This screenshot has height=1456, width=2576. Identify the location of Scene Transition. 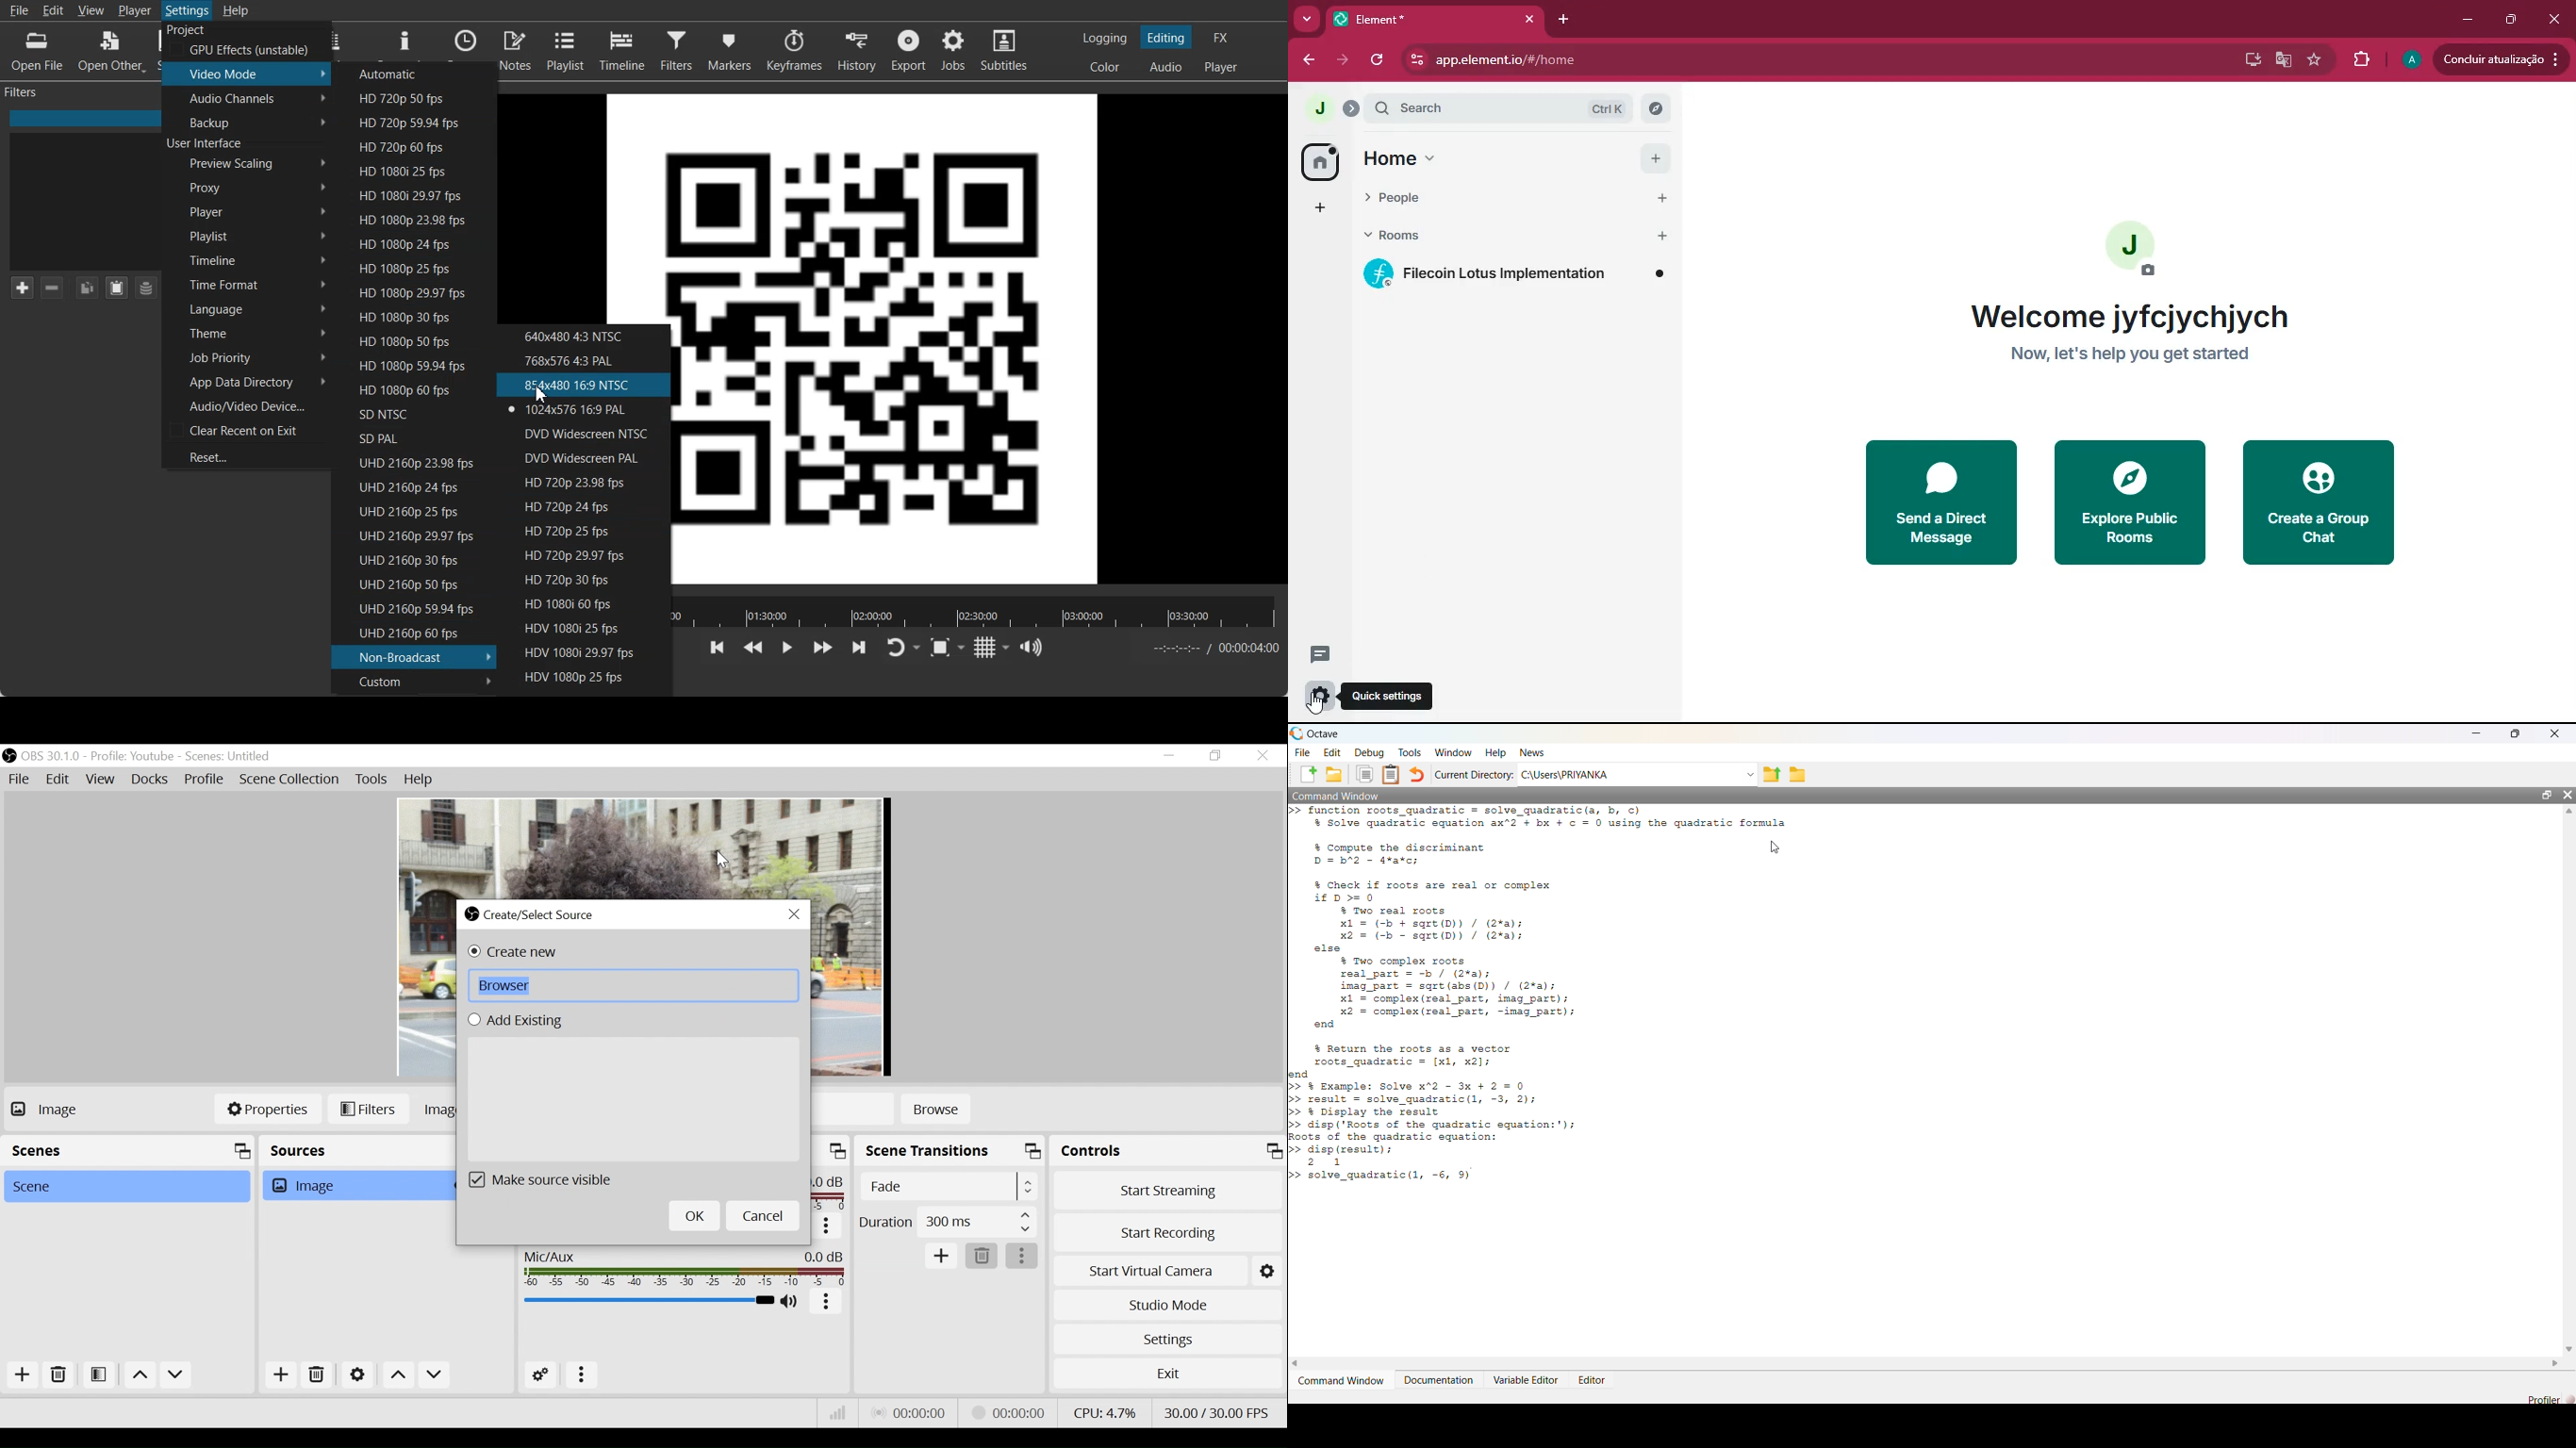
(951, 1150).